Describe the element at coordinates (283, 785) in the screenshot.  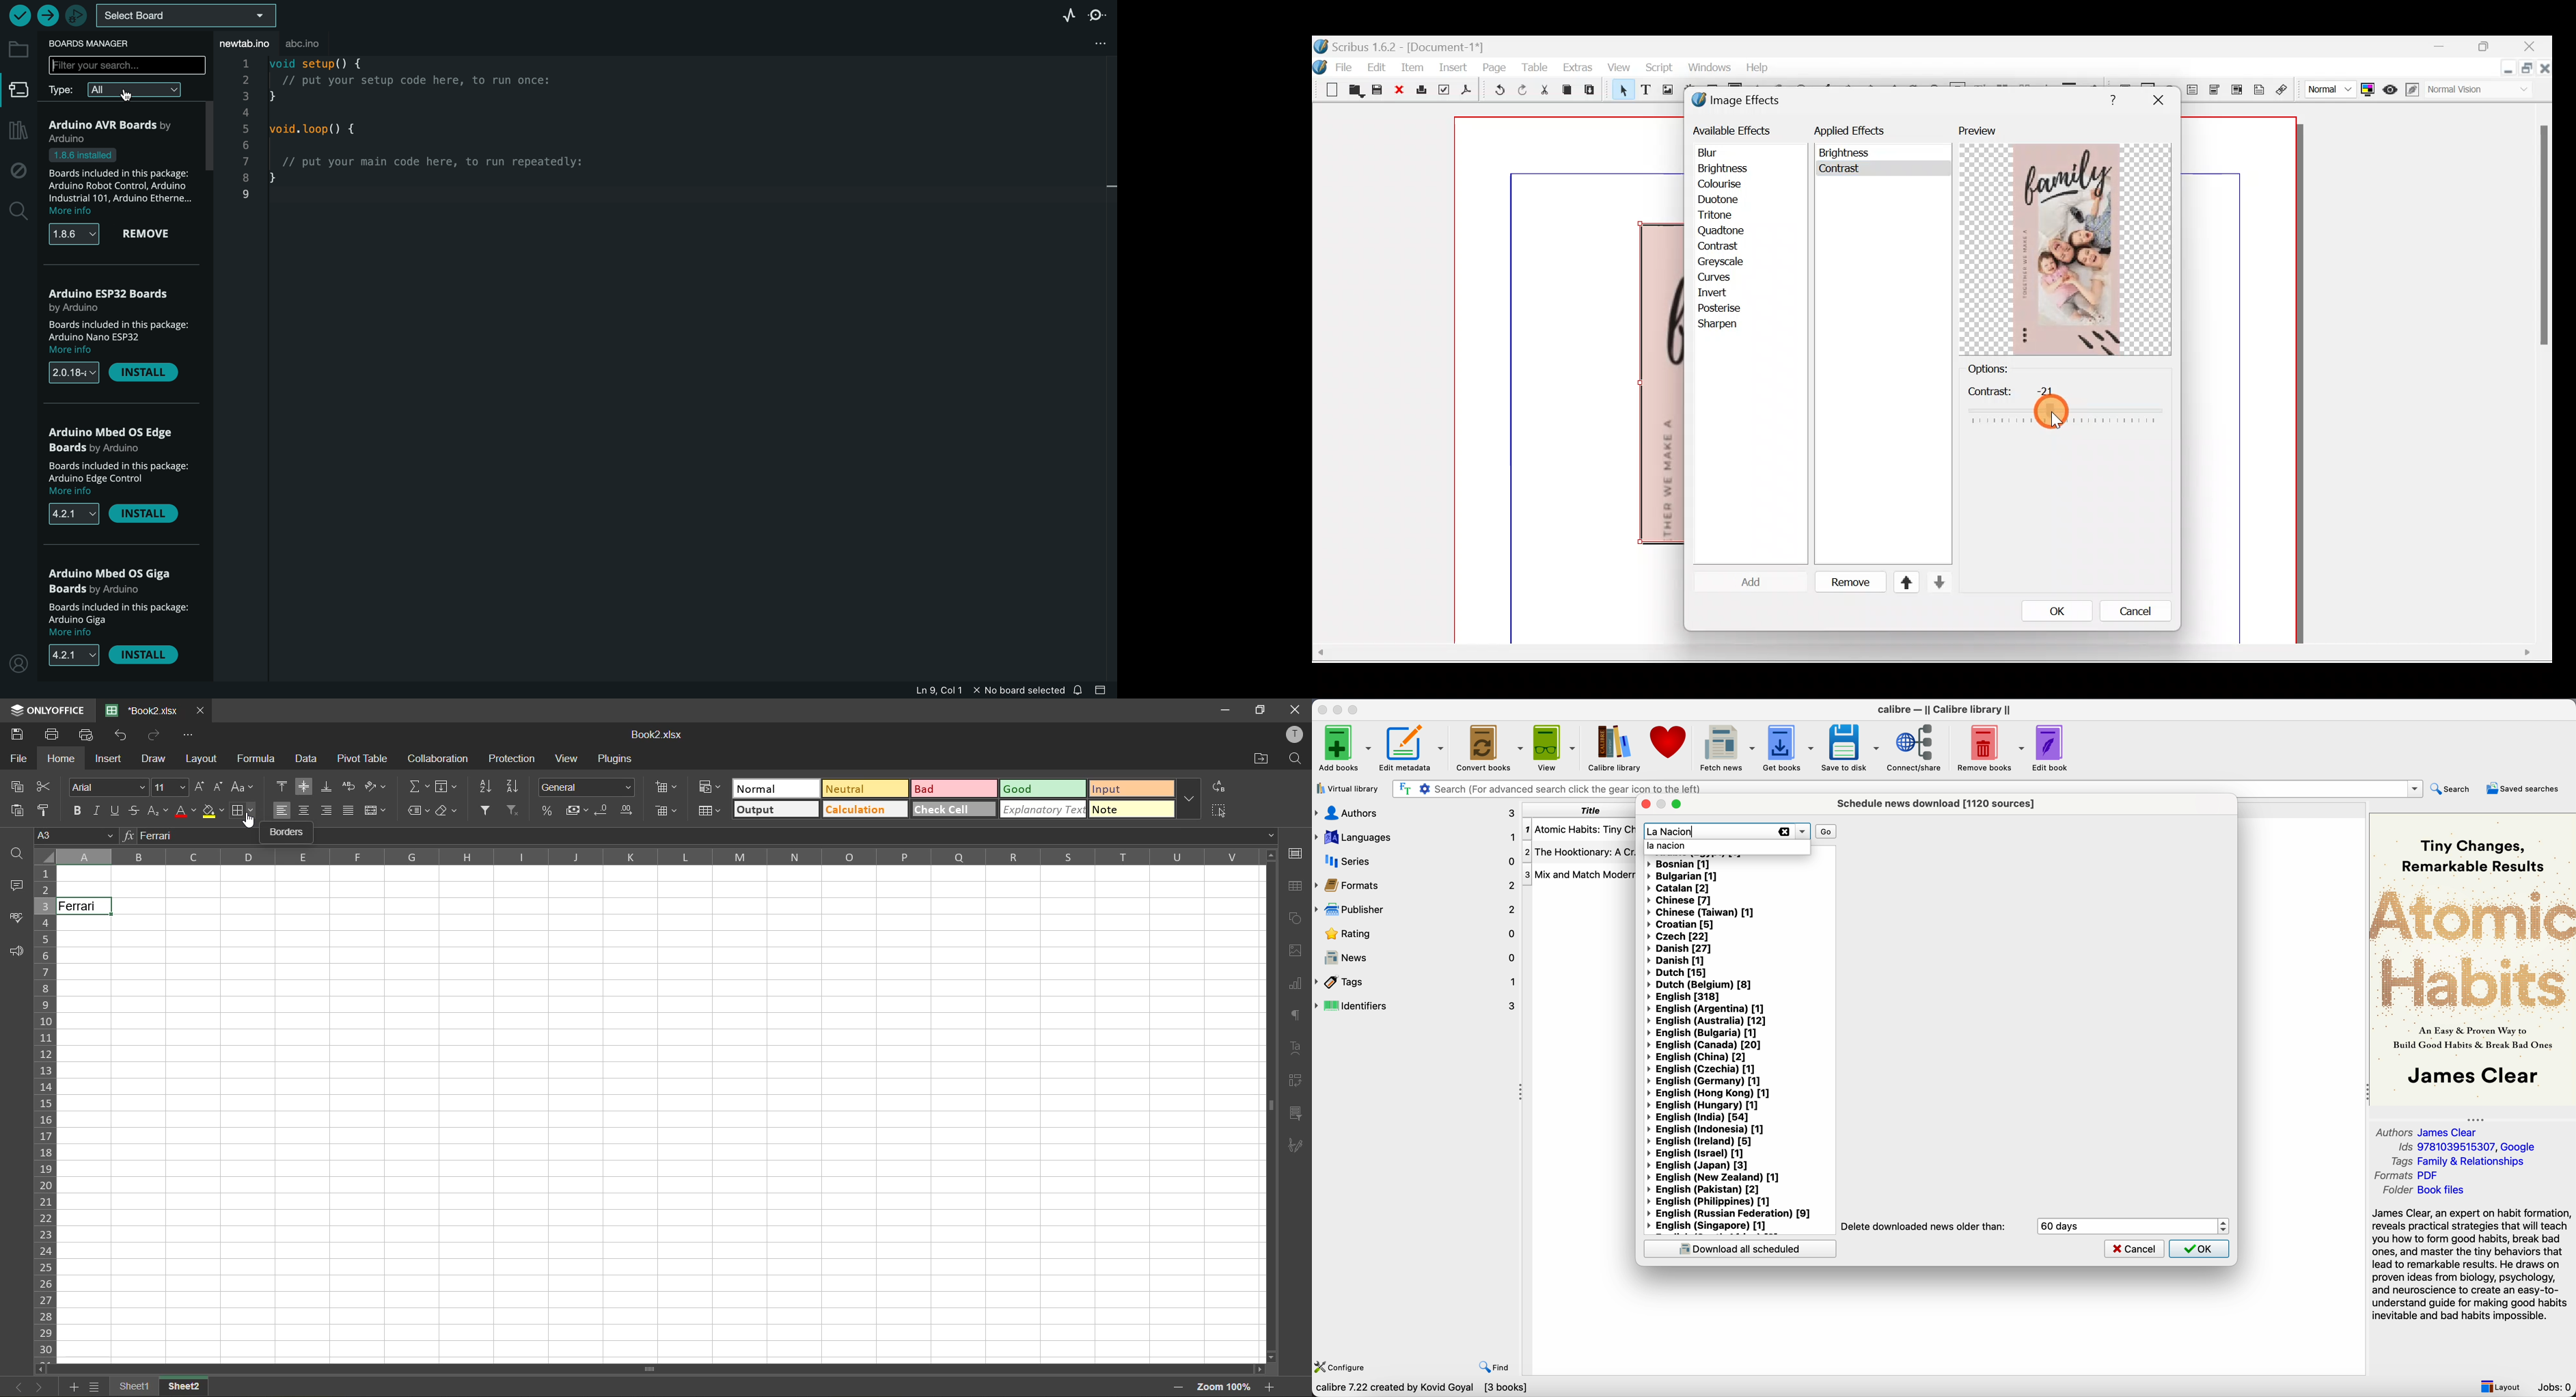
I see `align top` at that location.